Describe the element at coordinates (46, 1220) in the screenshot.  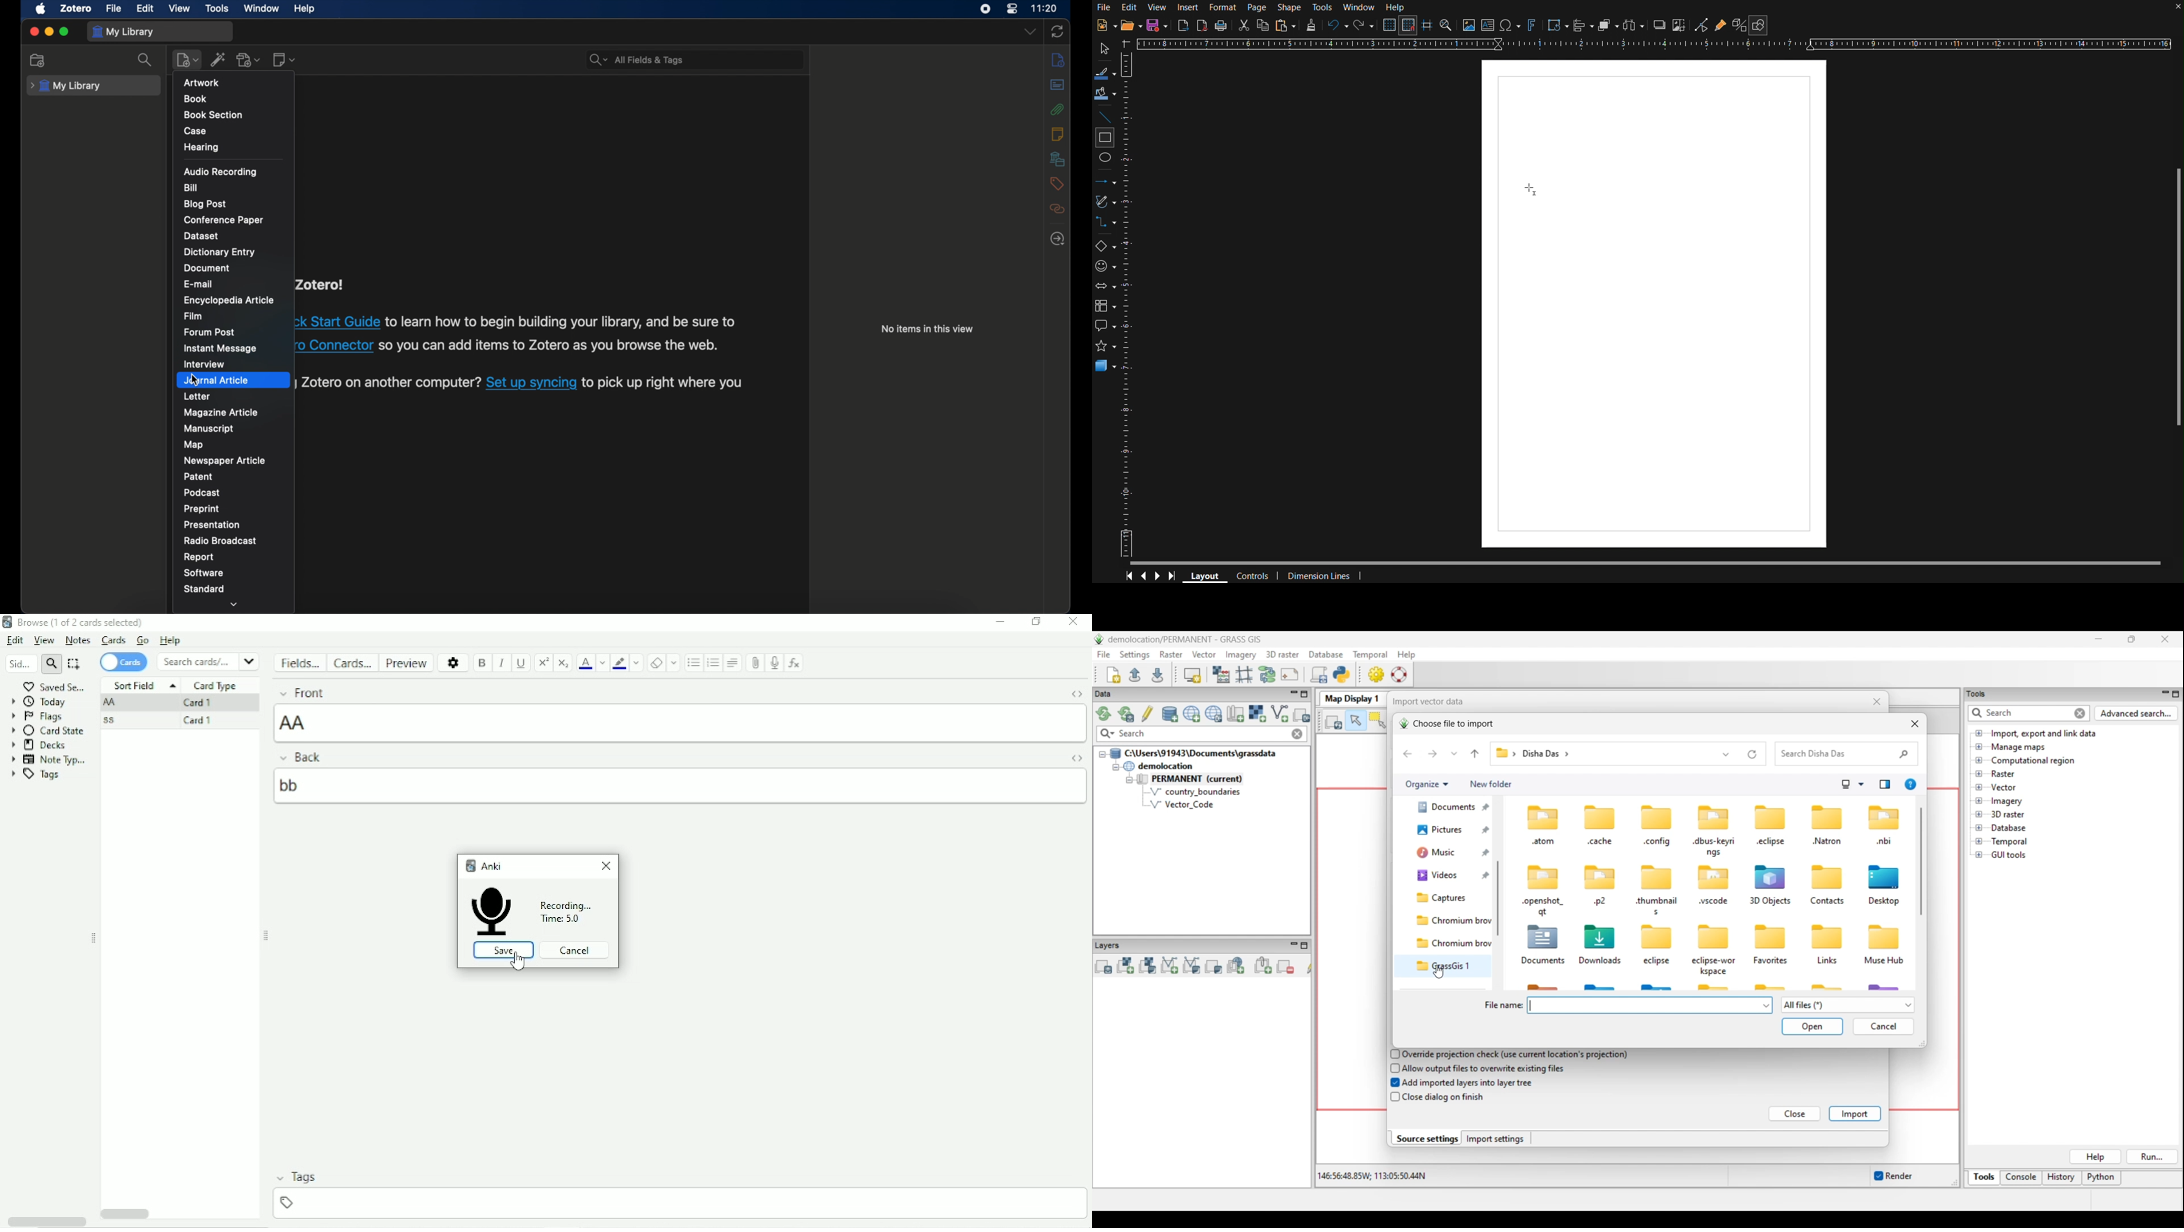
I see `Horizontal scrollbar` at that location.